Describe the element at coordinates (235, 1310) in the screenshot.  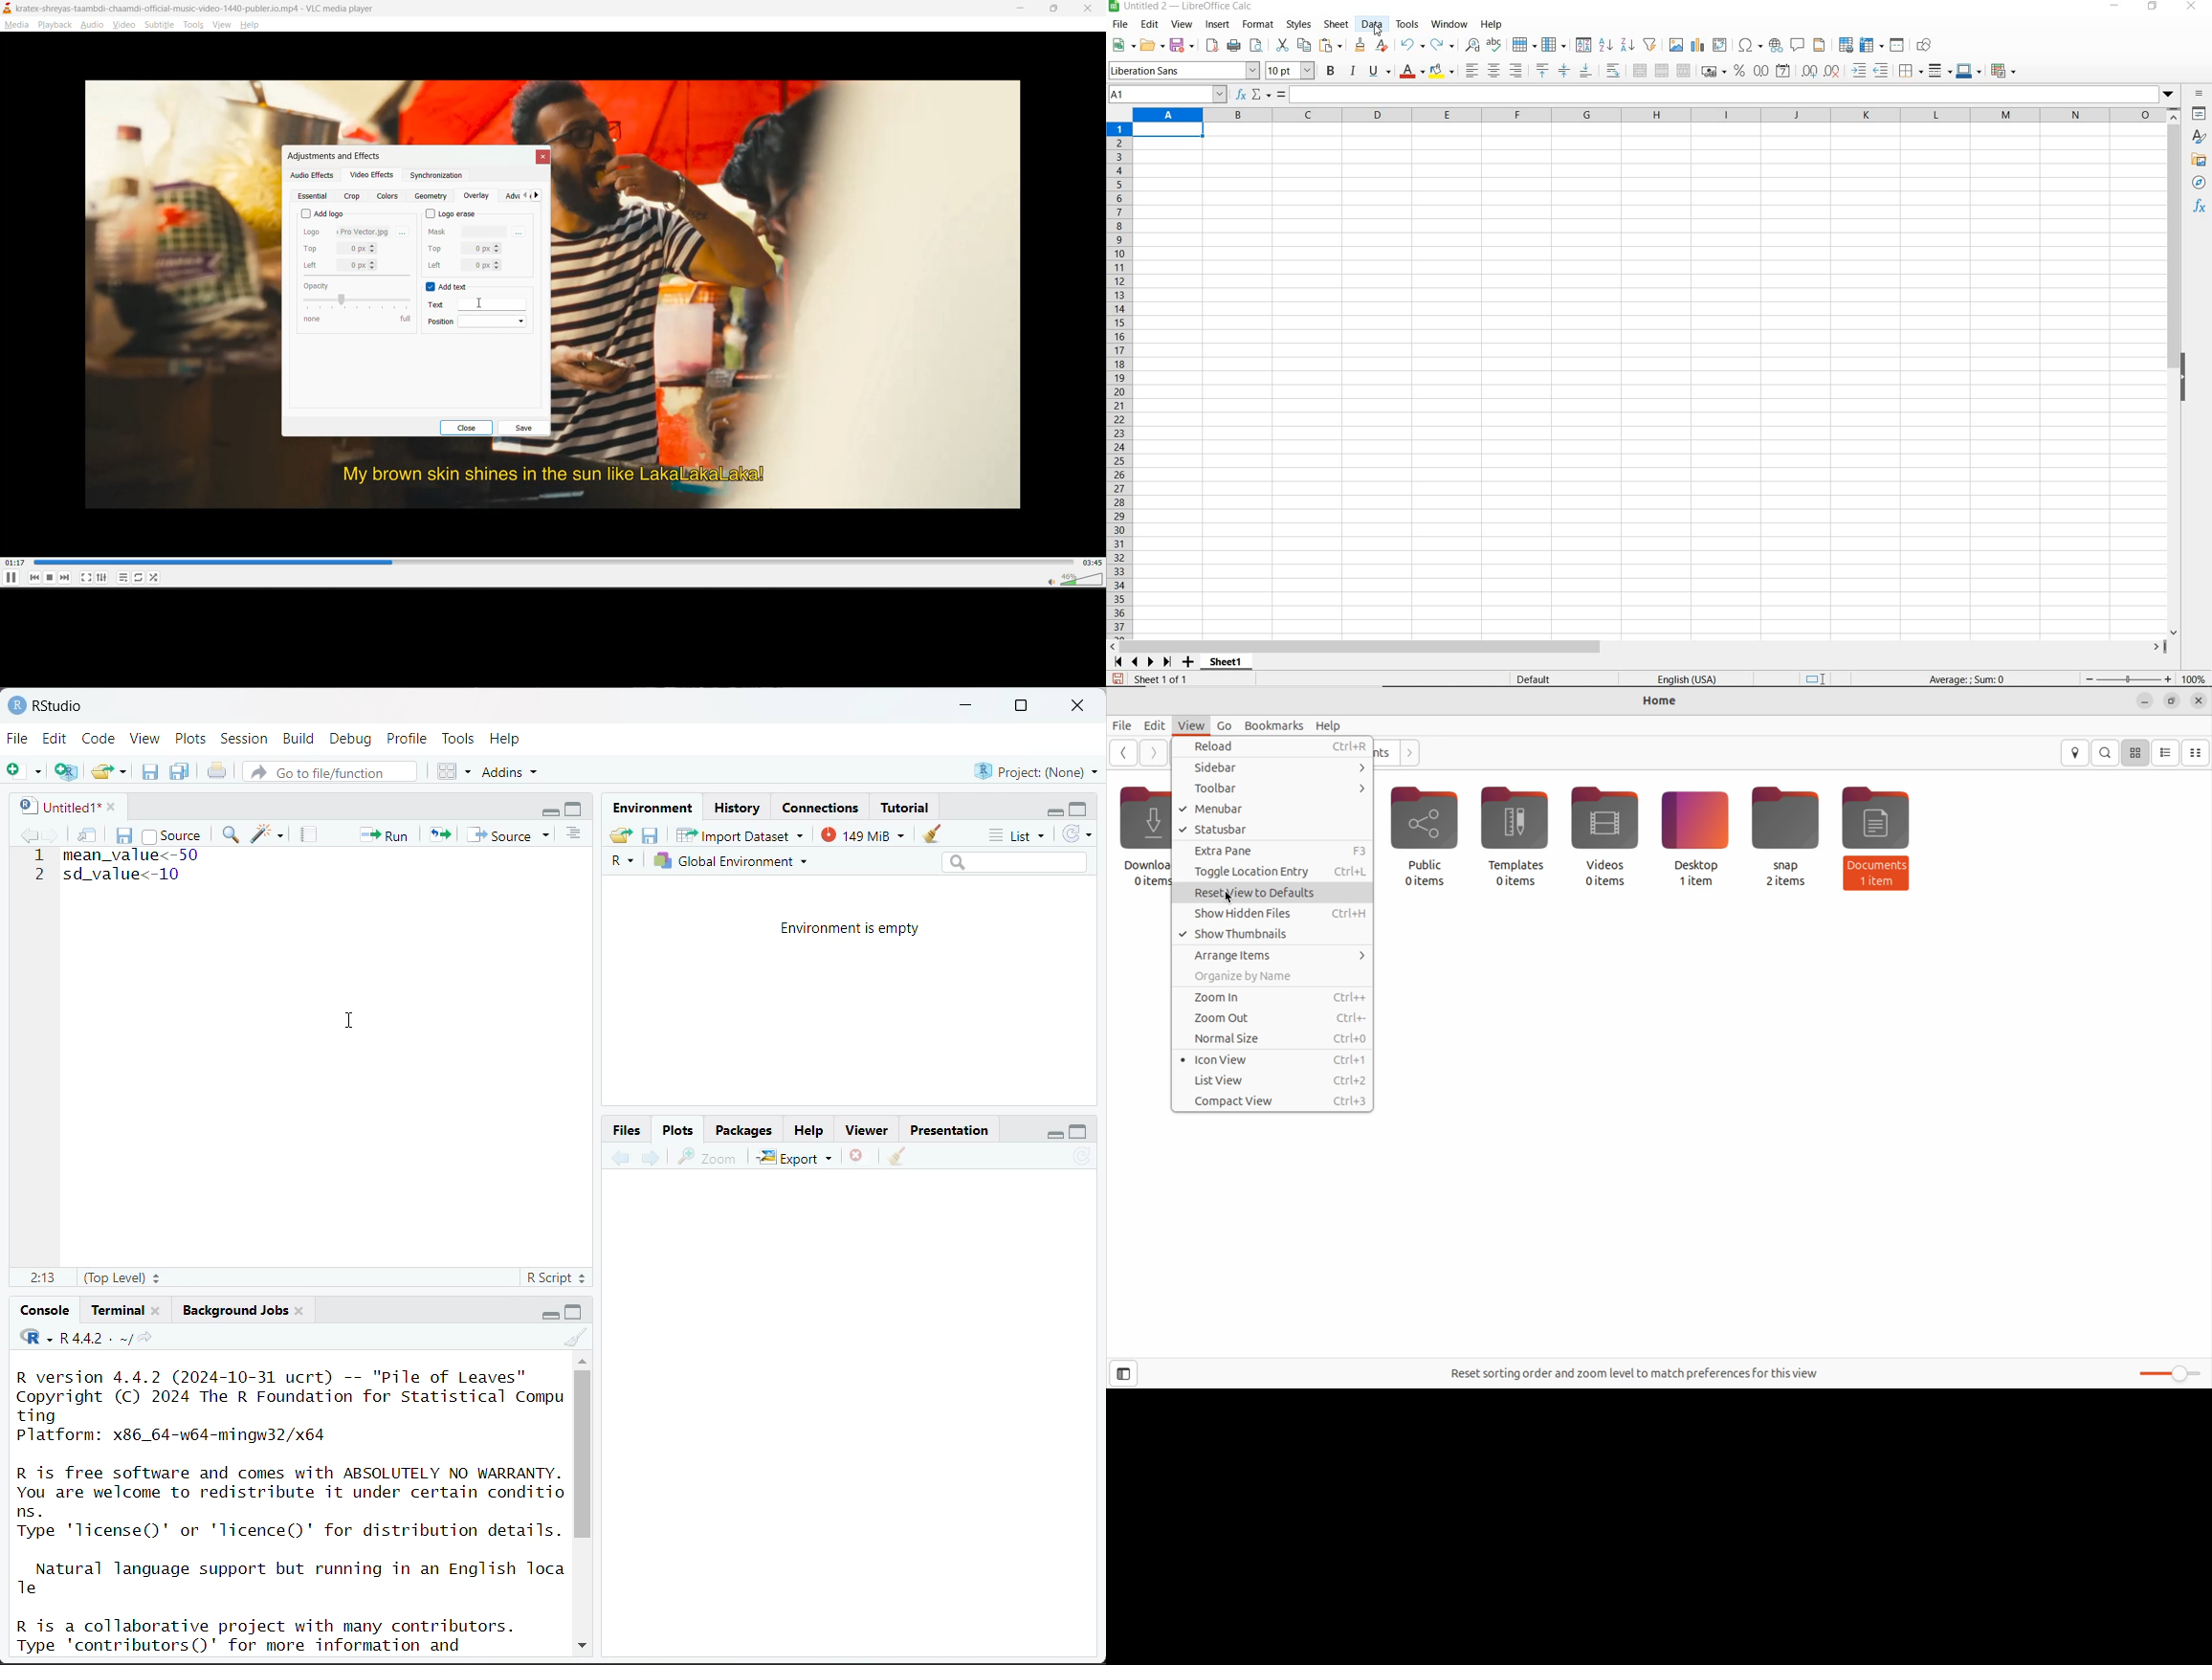
I see `Background jobs` at that location.